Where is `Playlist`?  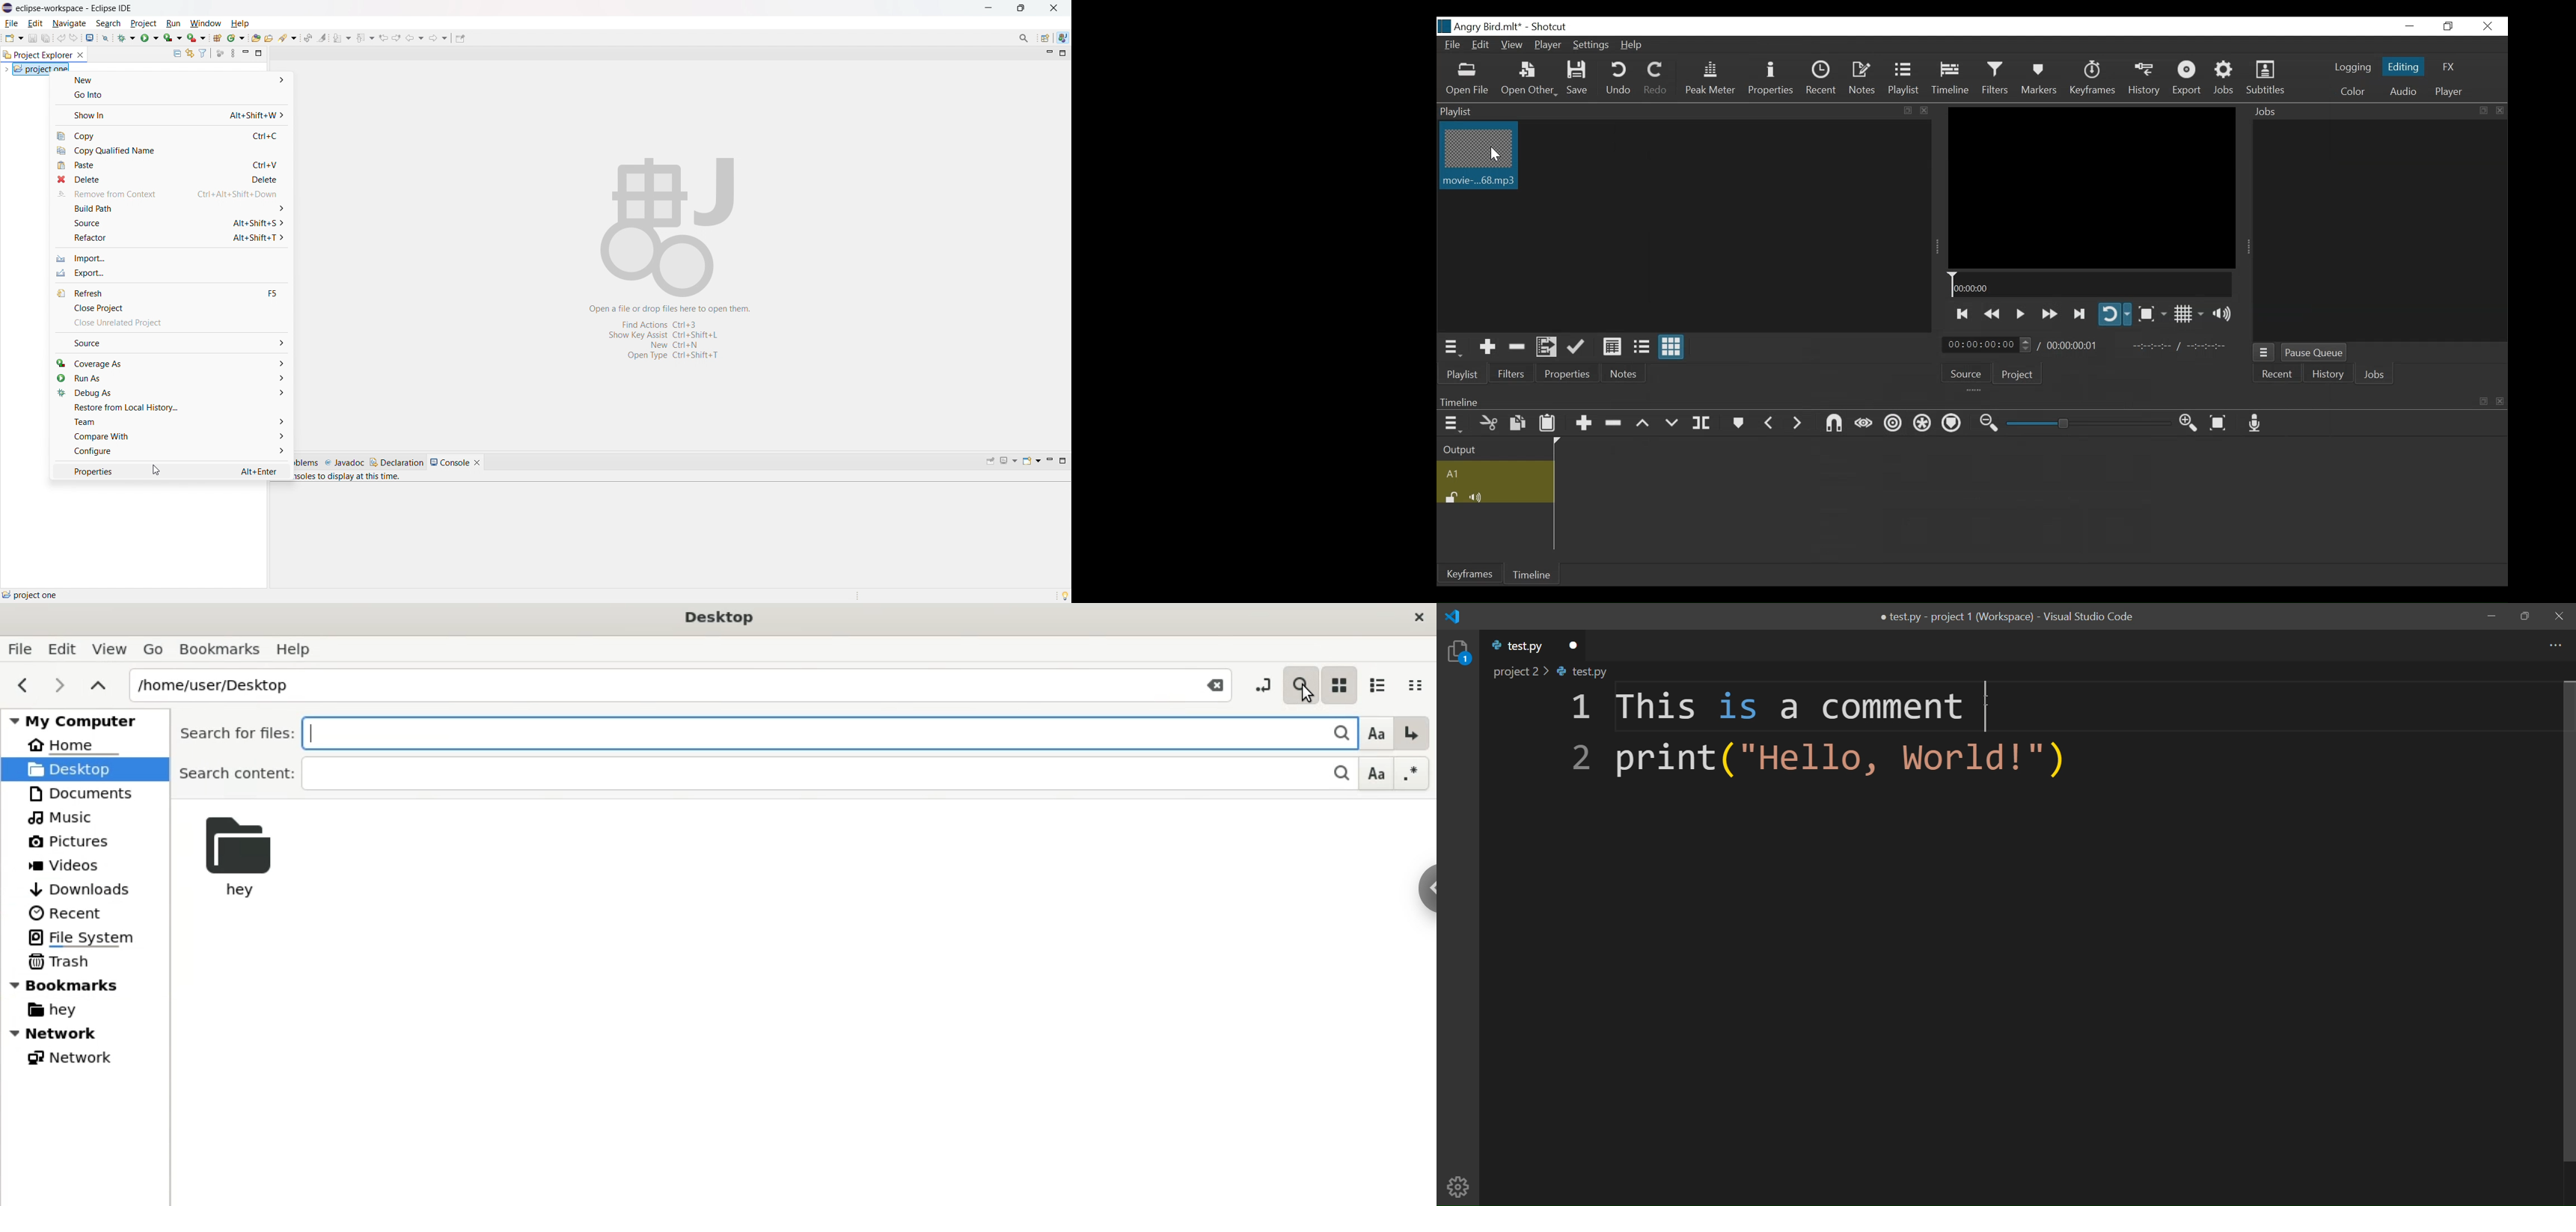
Playlist is located at coordinates (1903, 78).